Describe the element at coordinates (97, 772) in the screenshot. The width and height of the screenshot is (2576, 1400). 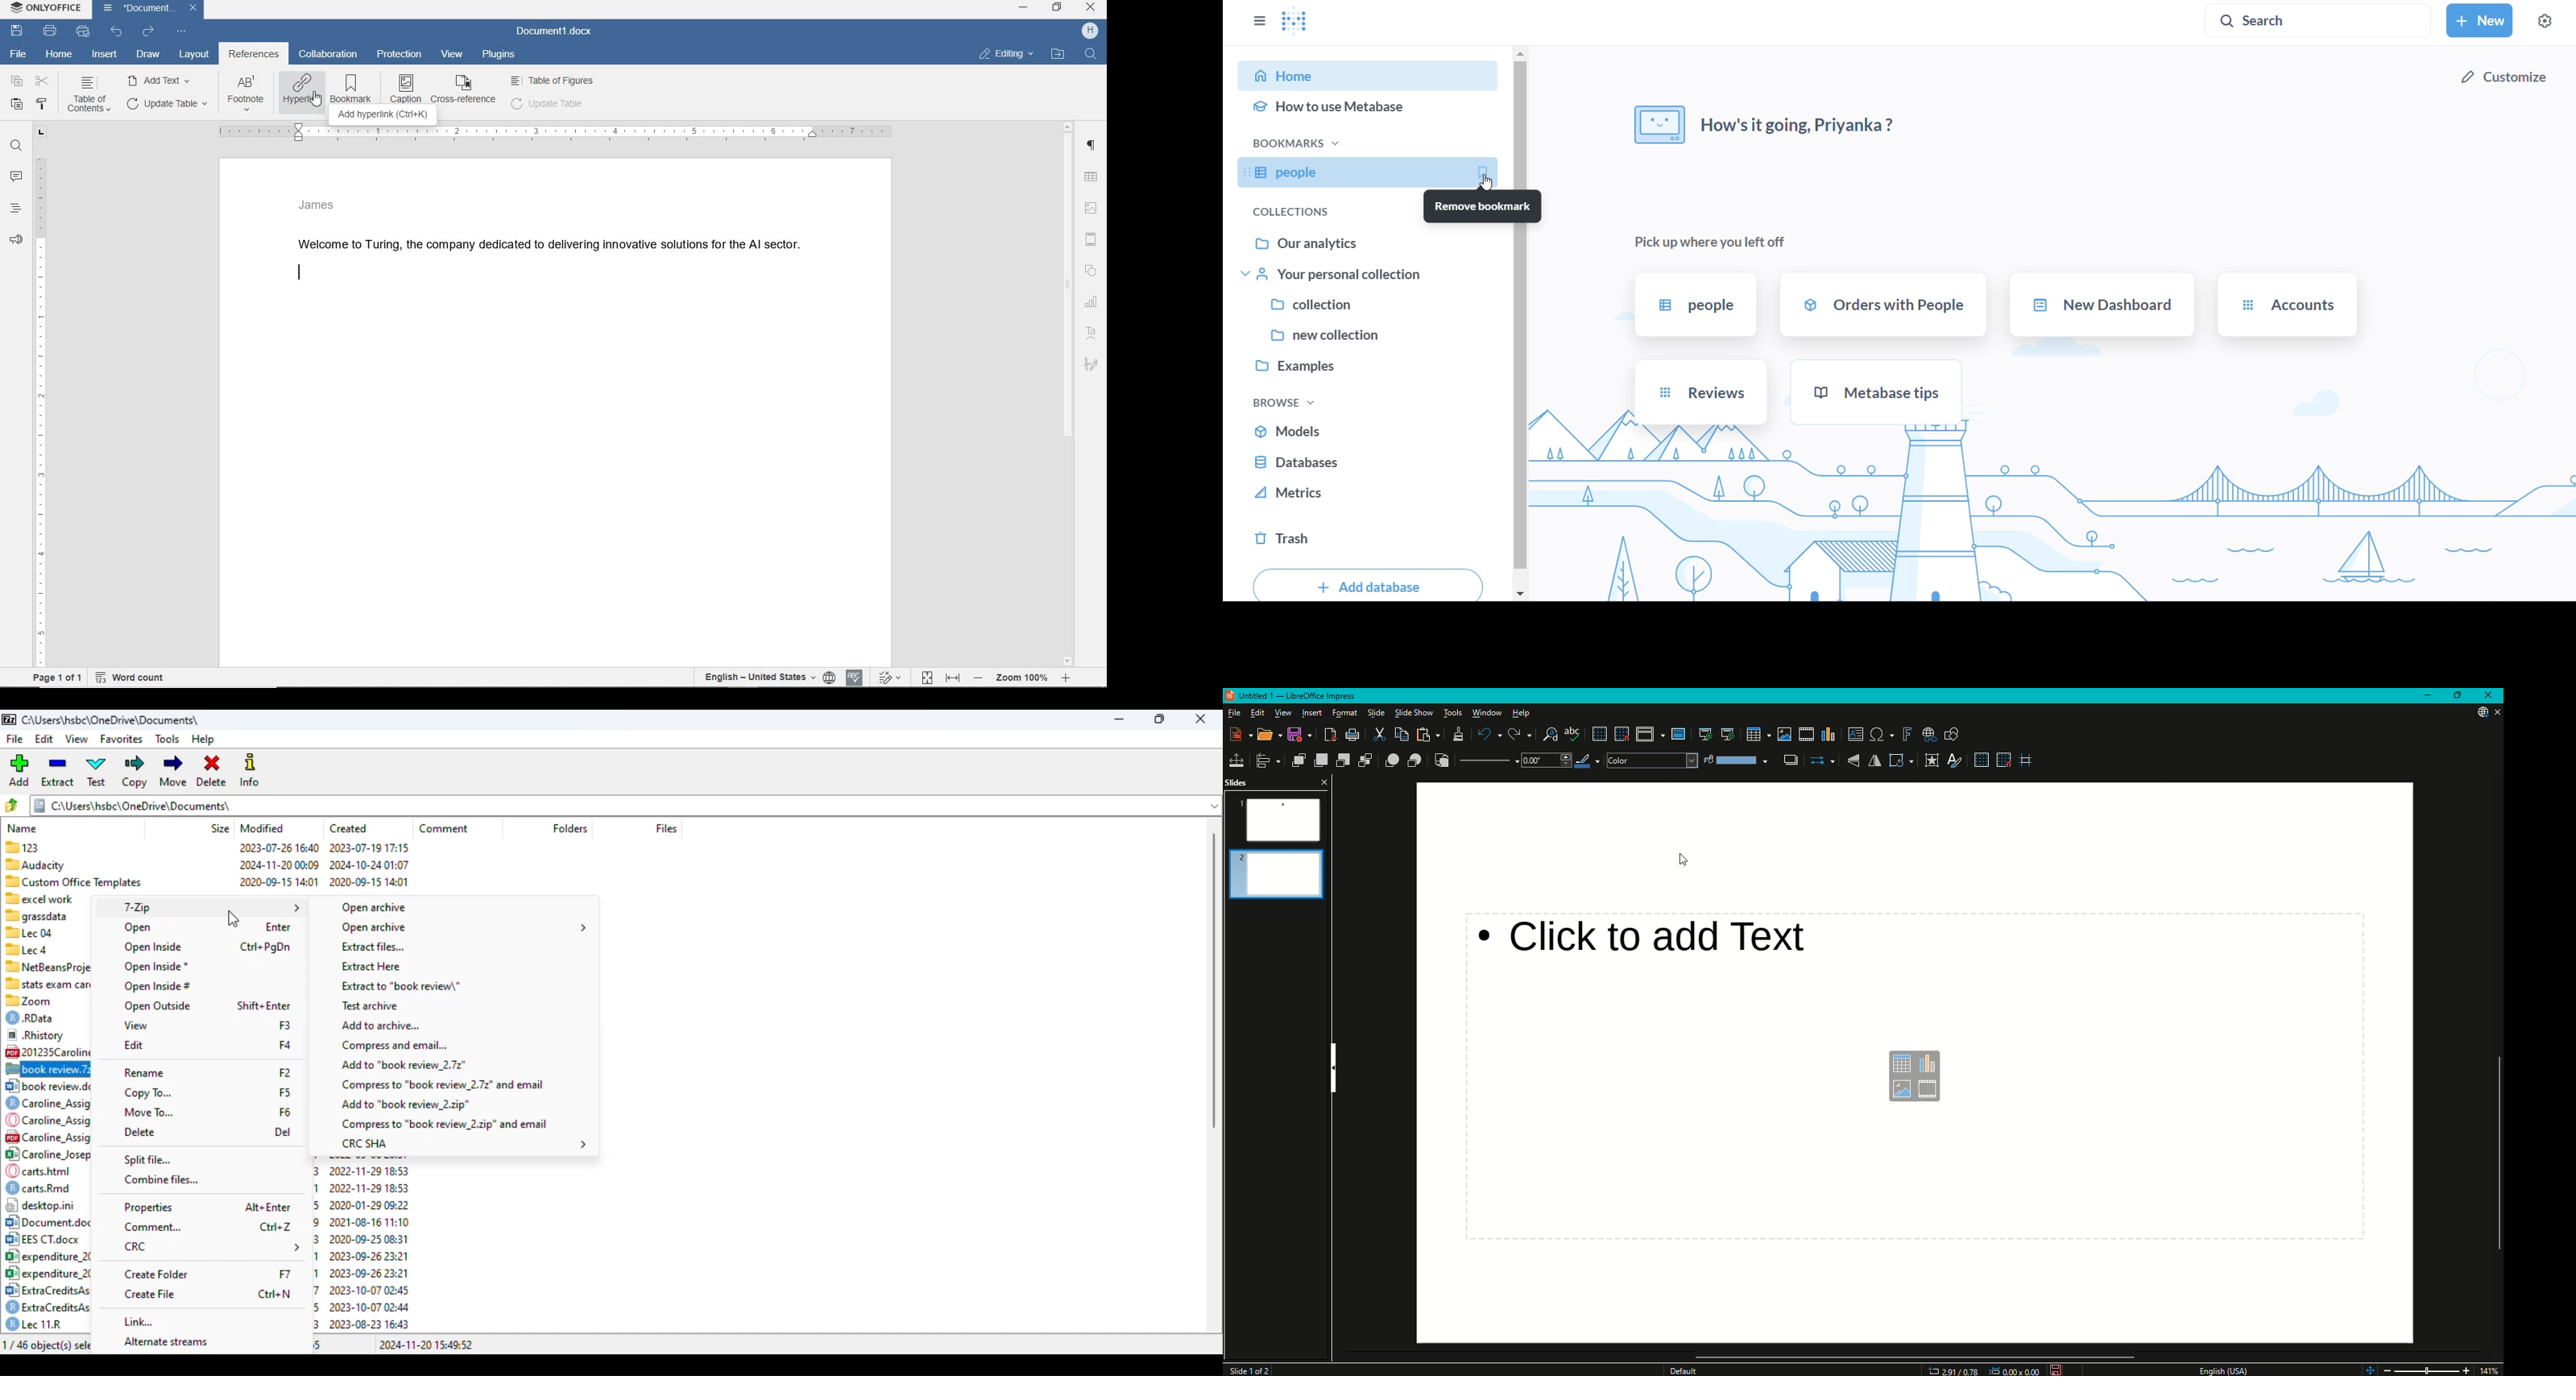
I see `test` at that location.